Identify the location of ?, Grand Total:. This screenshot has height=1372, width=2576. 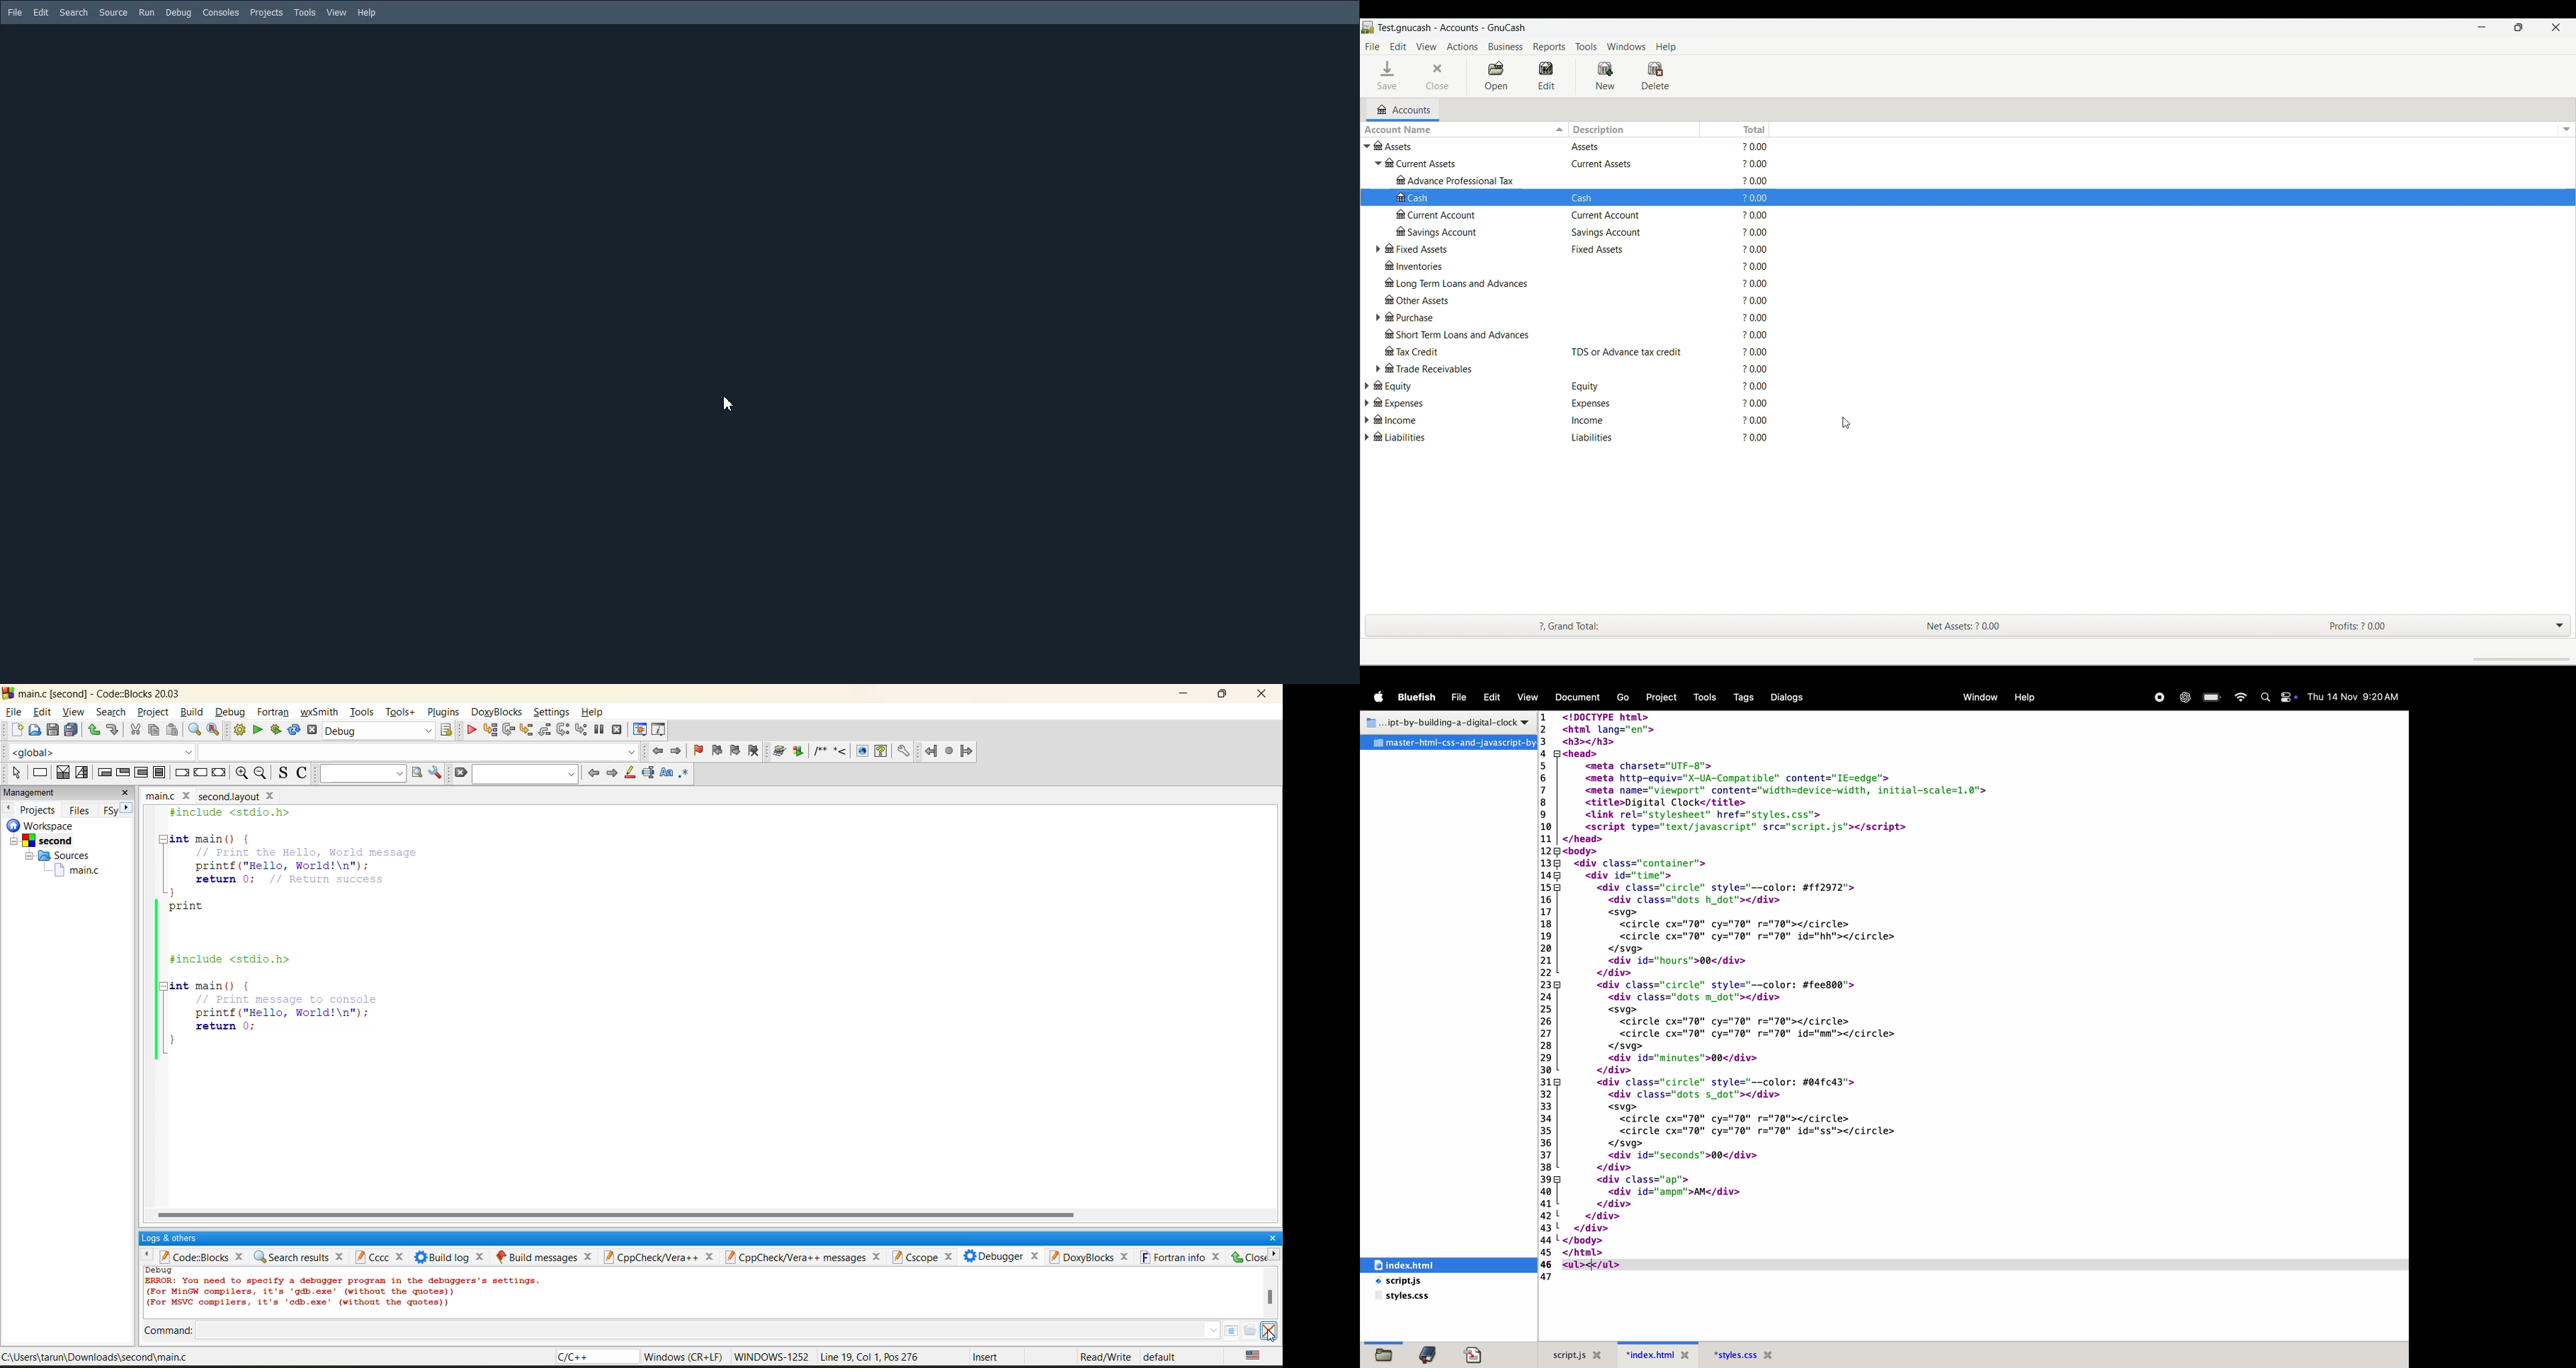
(1573, 626).